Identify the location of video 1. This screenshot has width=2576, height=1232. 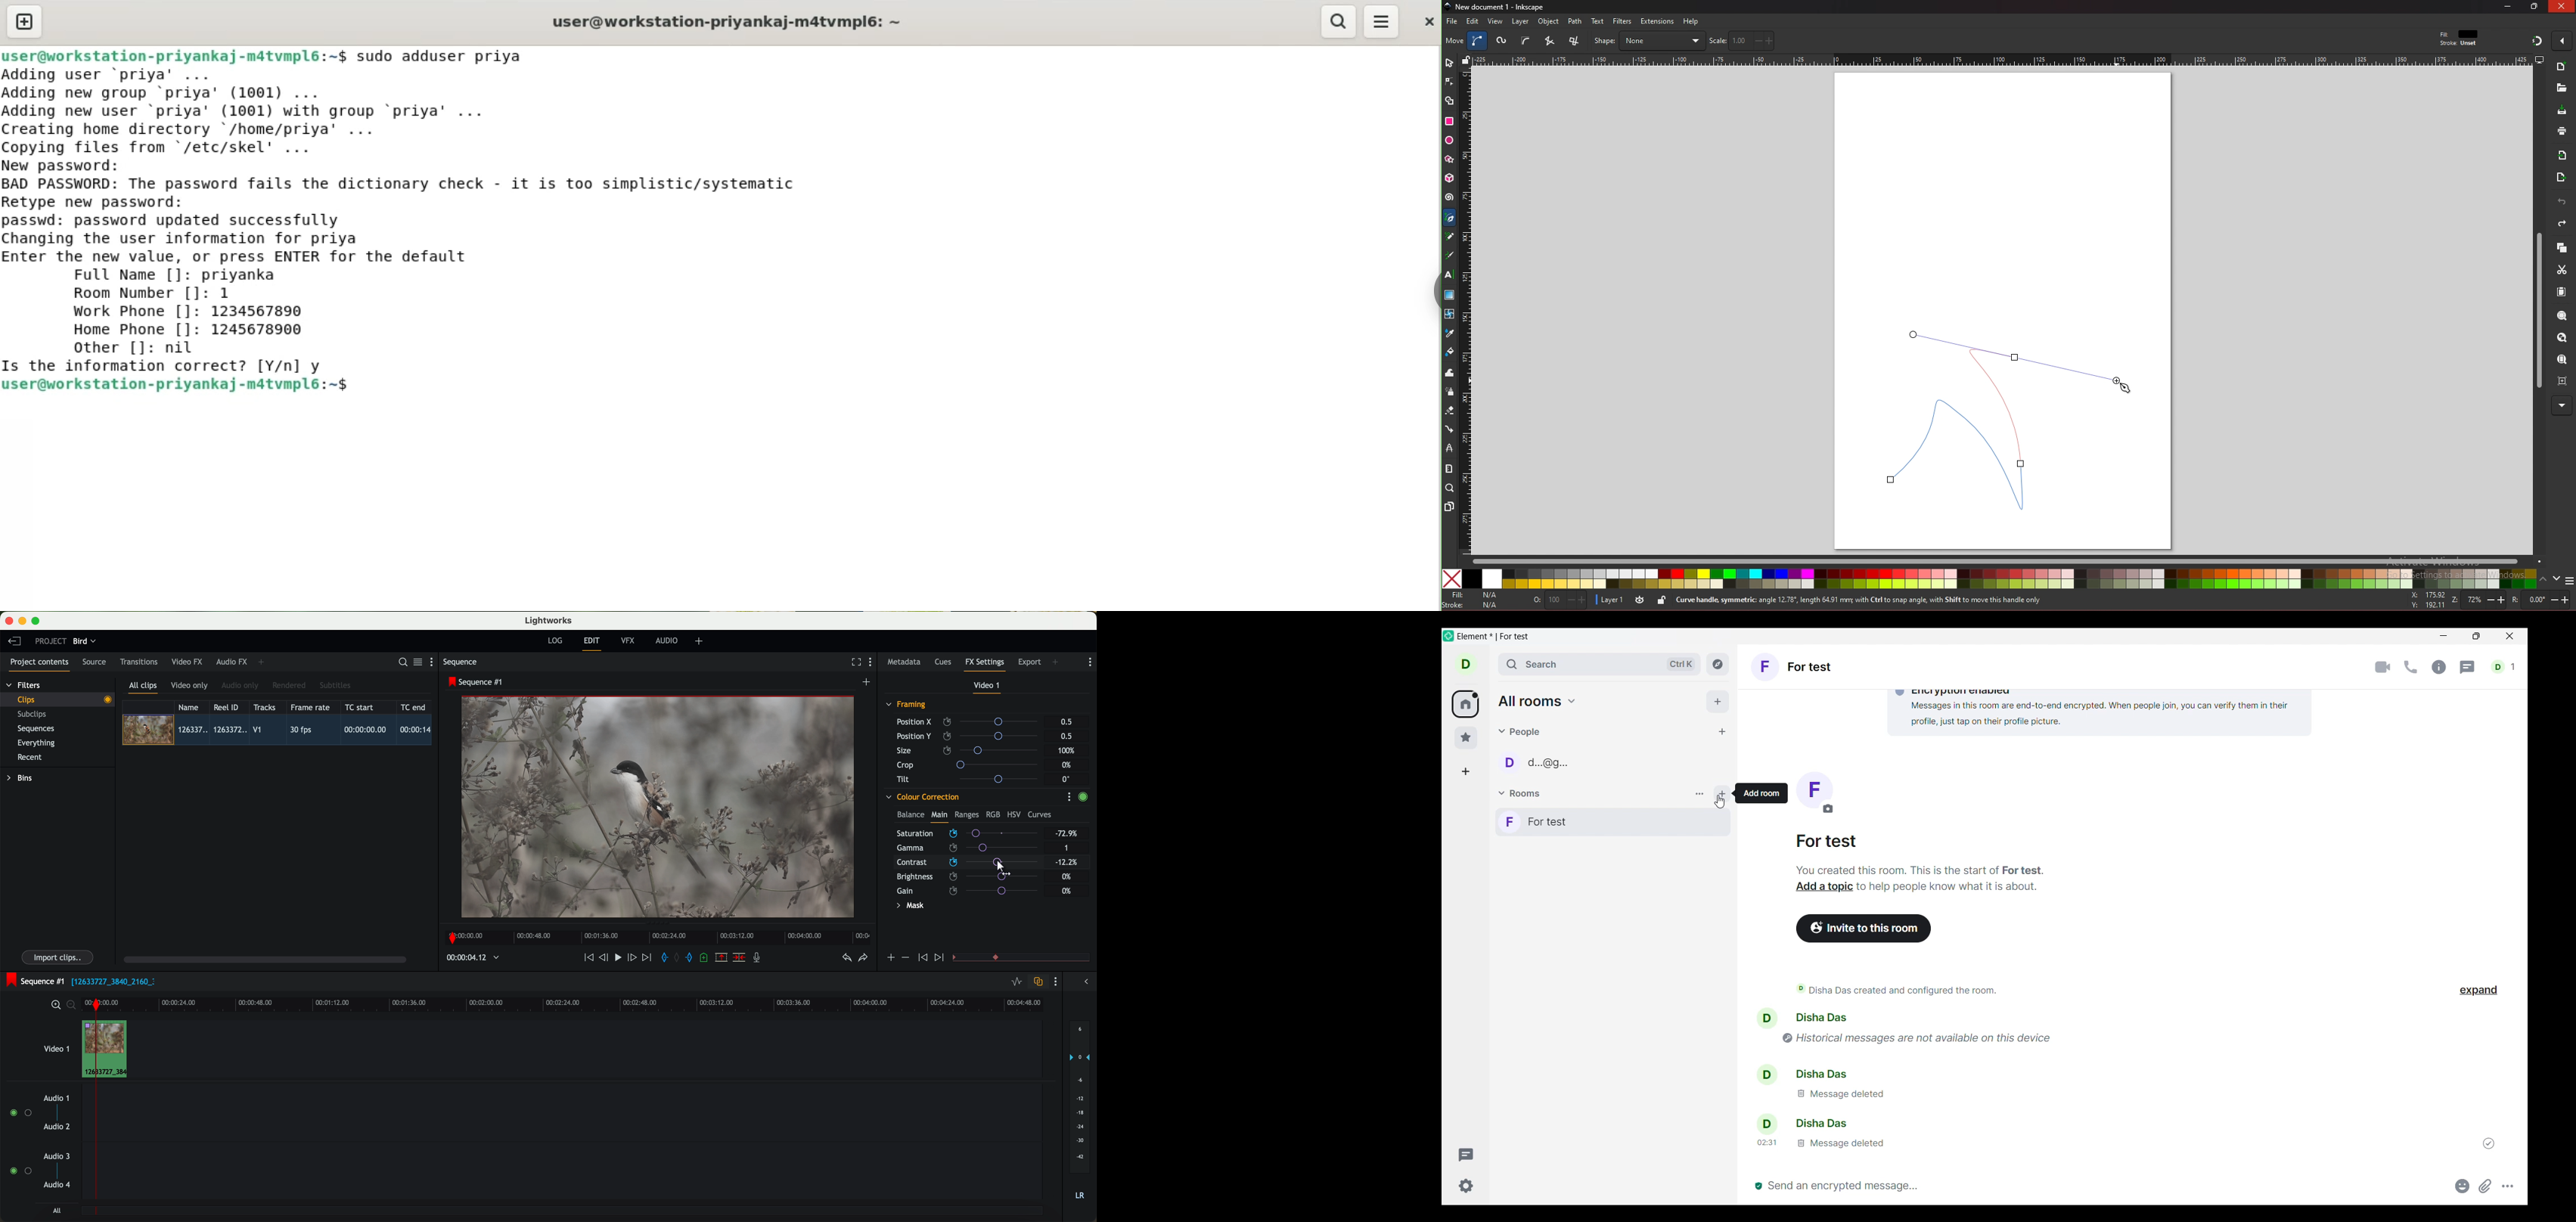
(988, 687).